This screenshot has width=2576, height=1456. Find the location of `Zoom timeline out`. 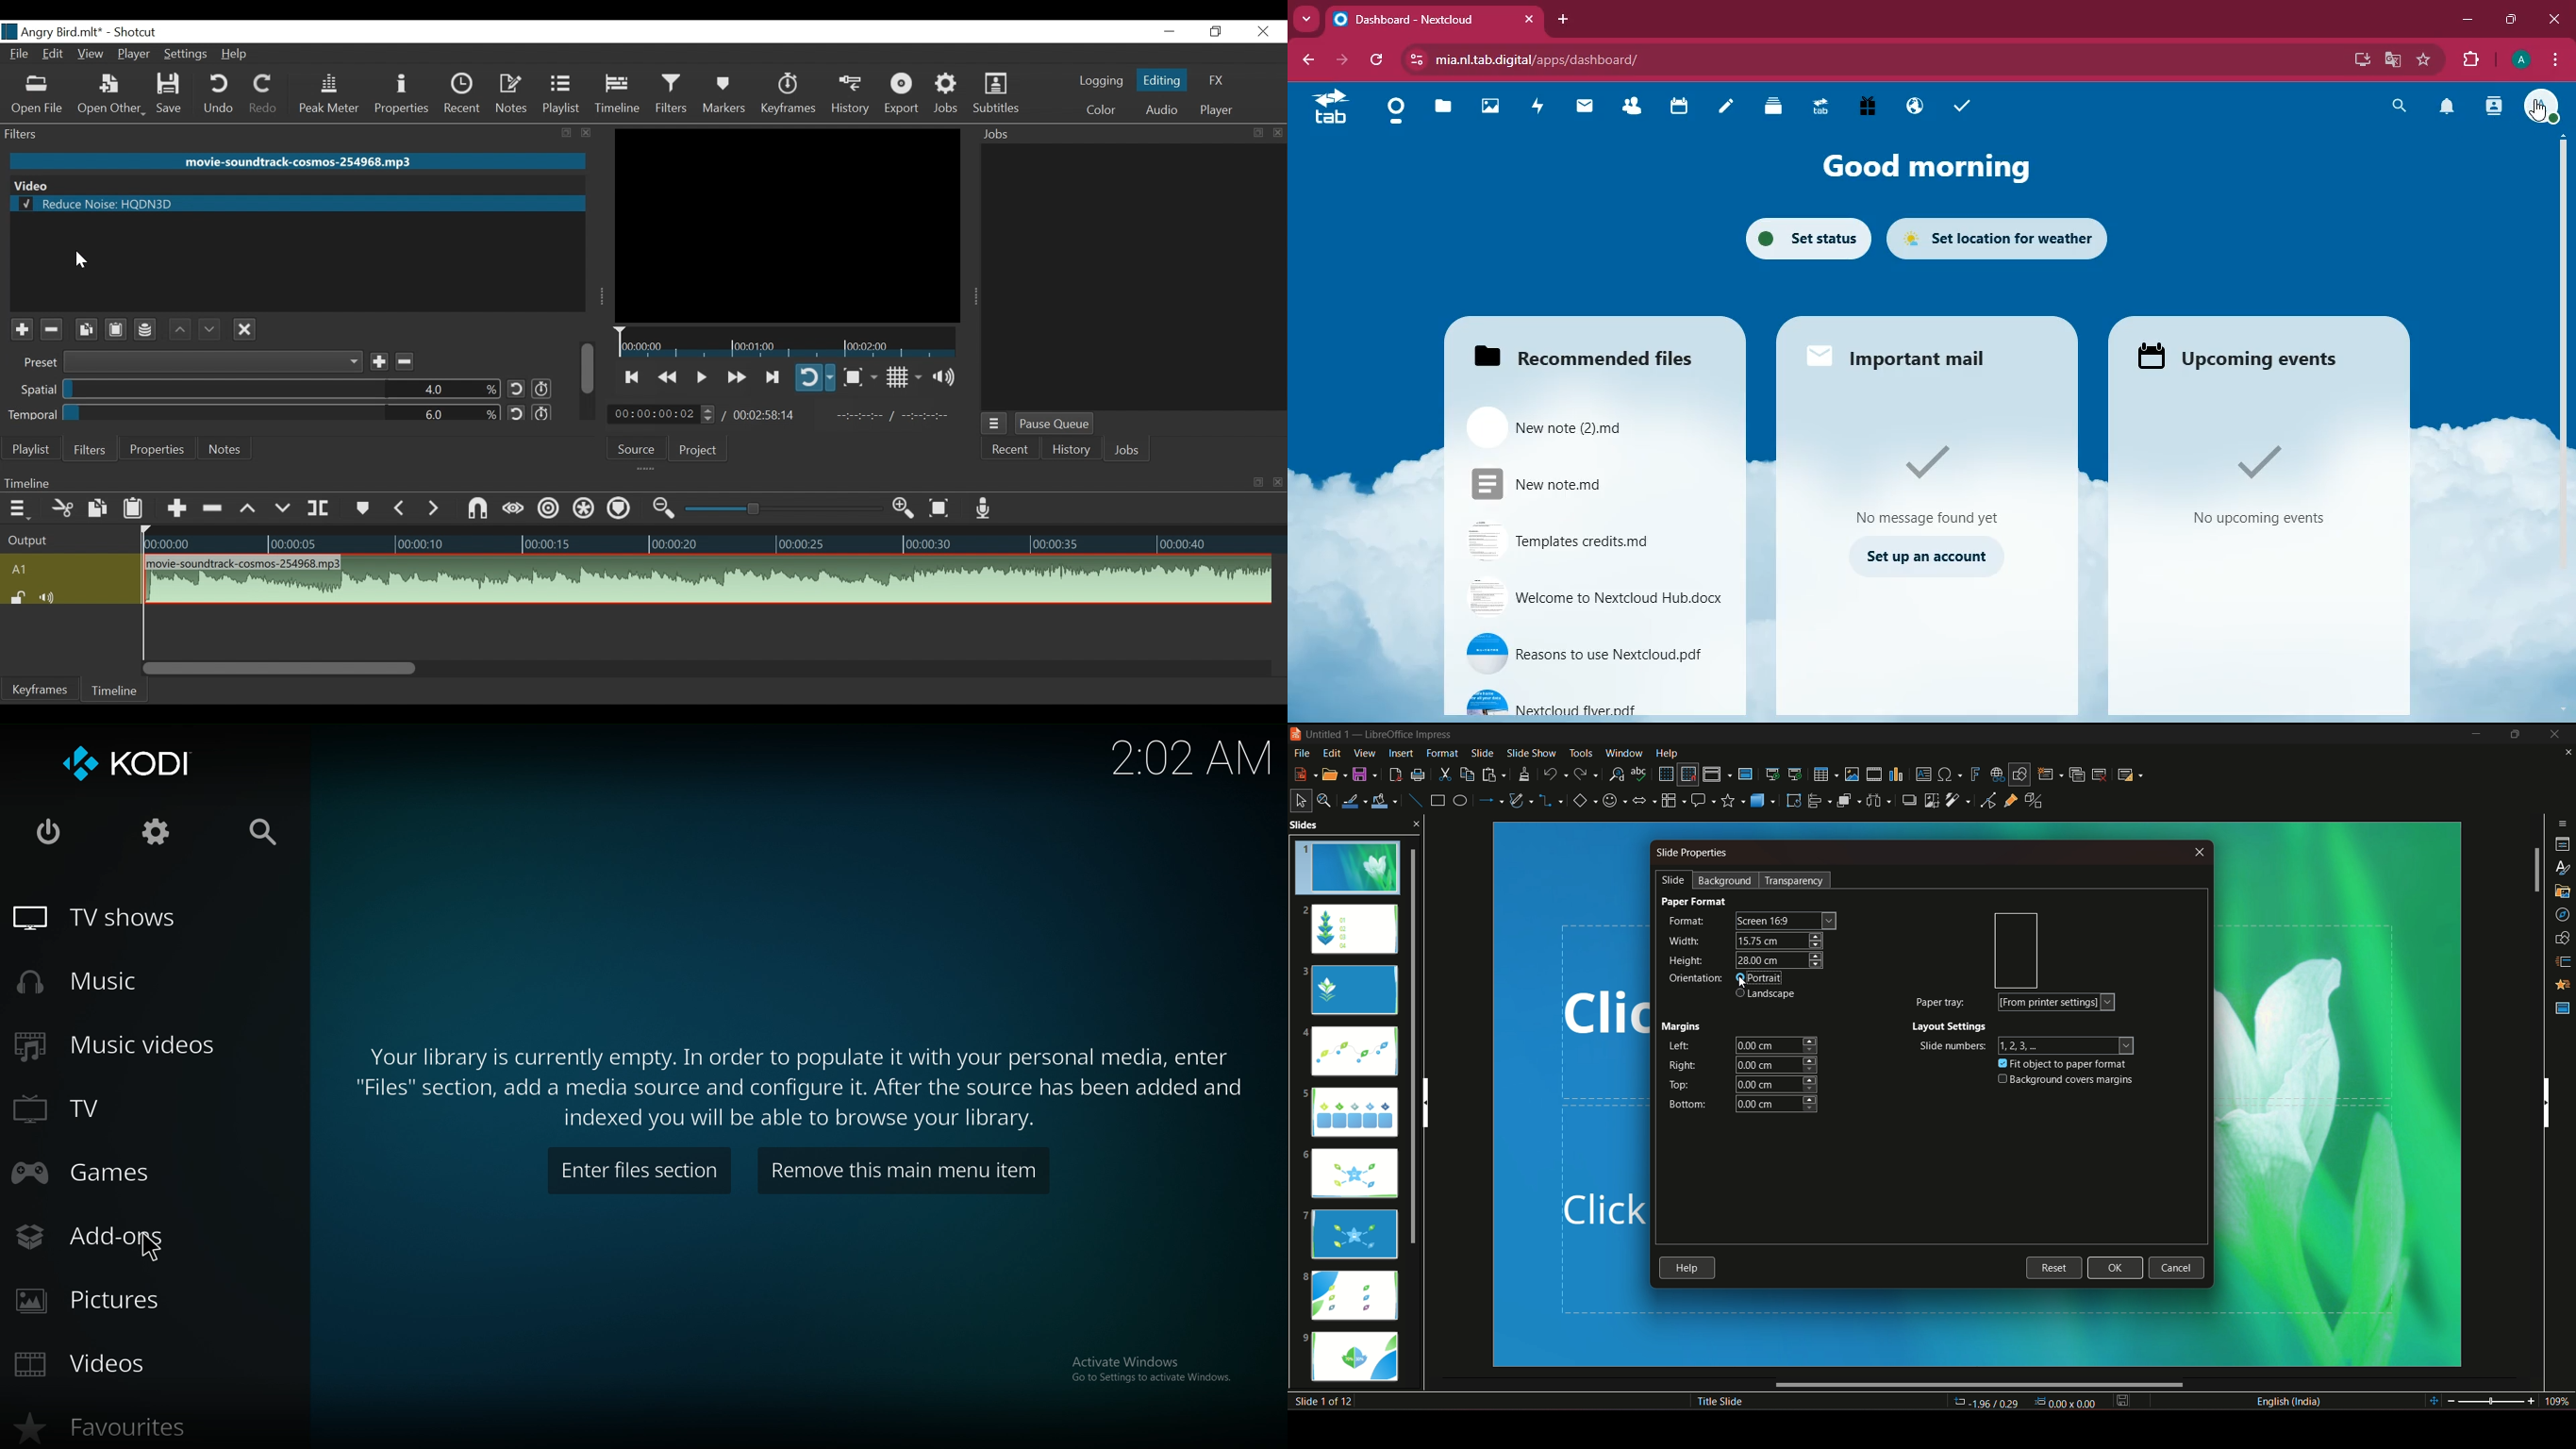

Zoom timeline out is located at coordinates (662, 510).